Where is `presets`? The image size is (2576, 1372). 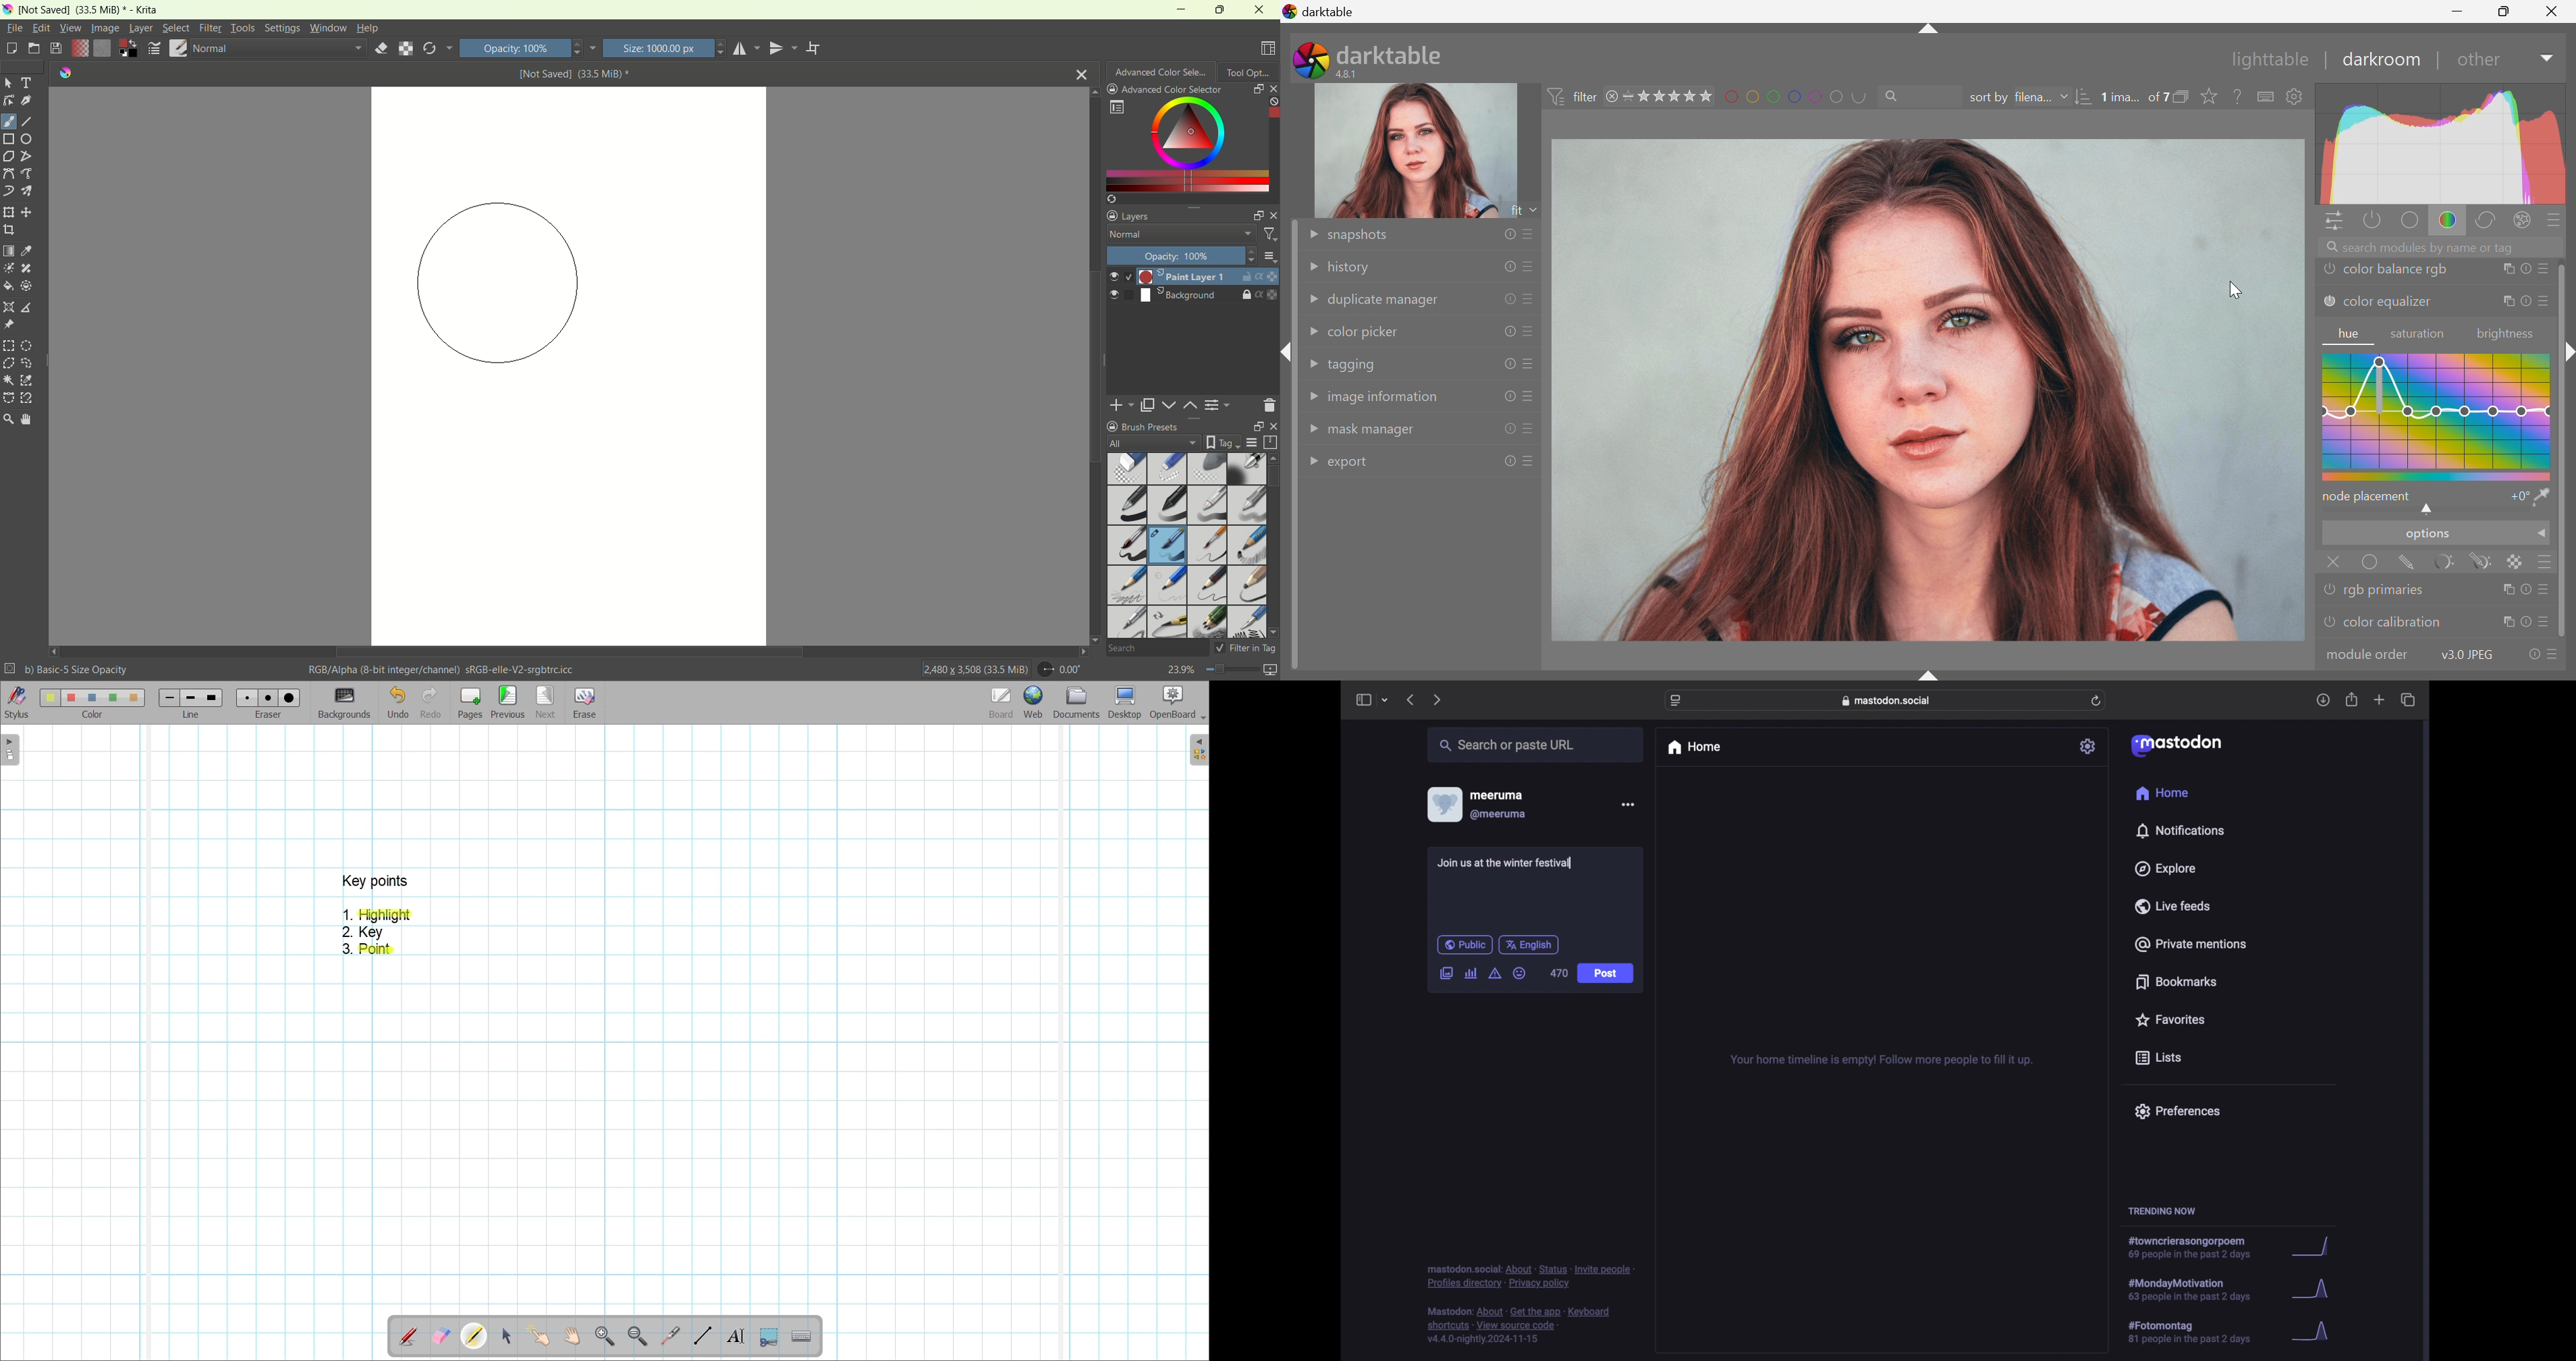 presets is located at coordinates (2547, 589).